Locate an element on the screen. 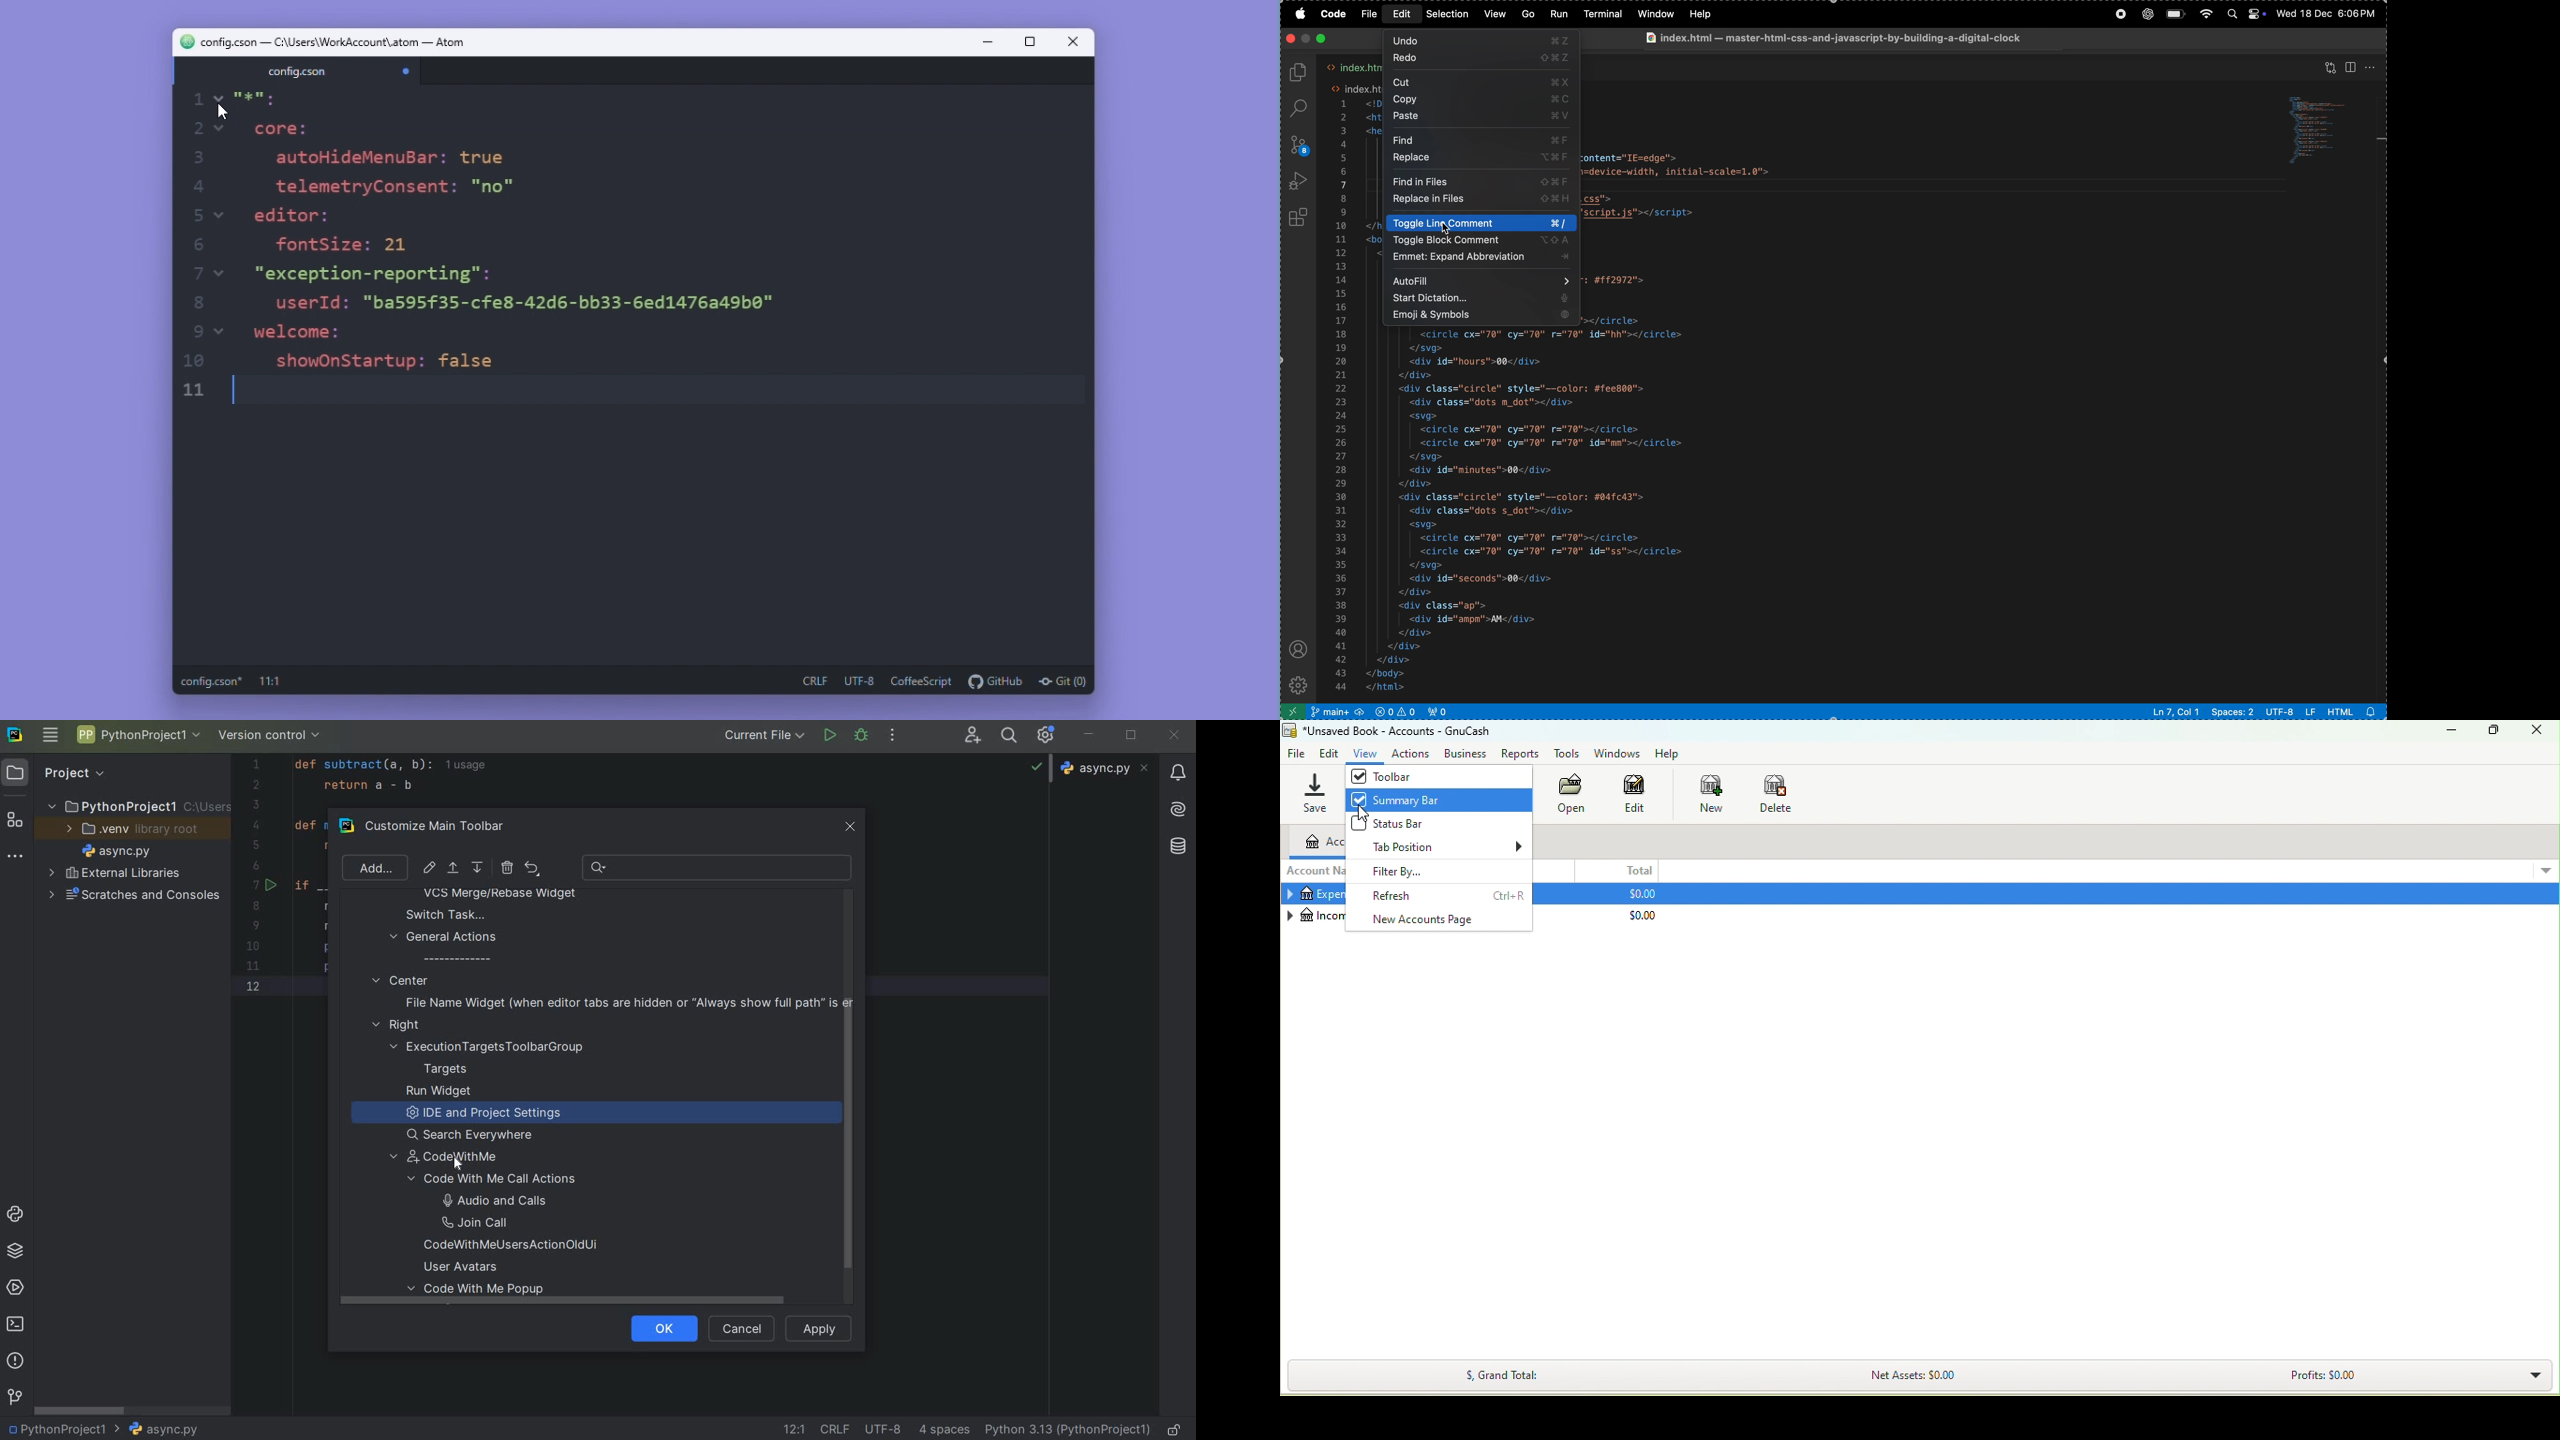 The width and height of the screenshot is (2576, 1456). Toolbar is located at coordinates (1438, 776).